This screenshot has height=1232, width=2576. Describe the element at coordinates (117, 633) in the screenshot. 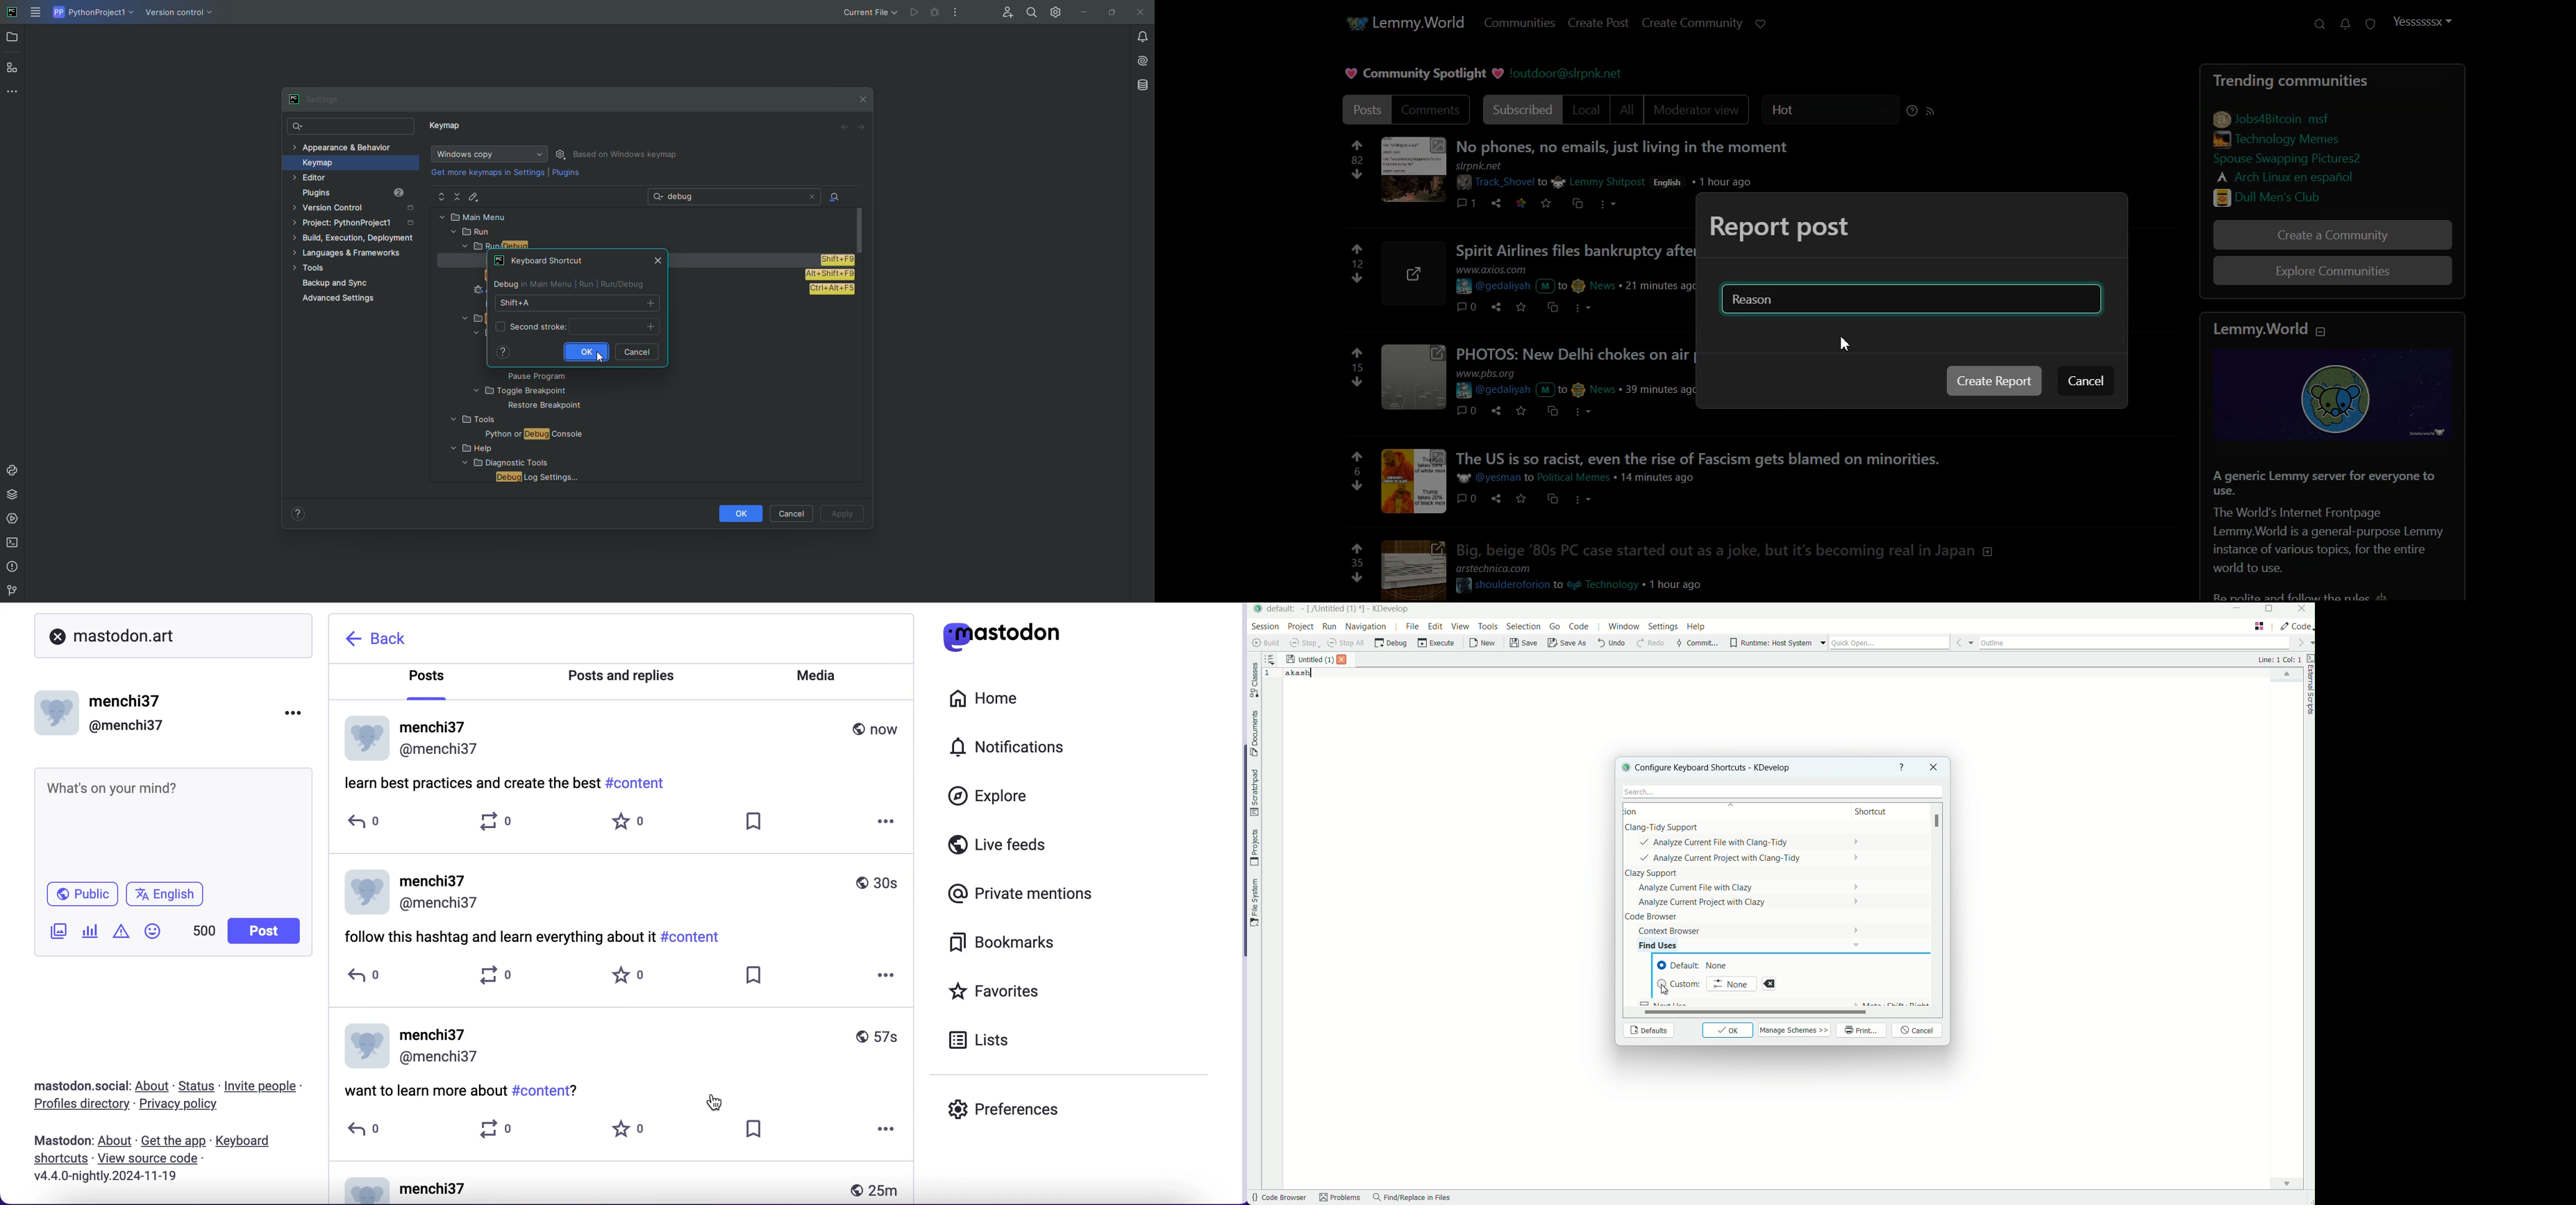

I see `mastodon.art` at that location.